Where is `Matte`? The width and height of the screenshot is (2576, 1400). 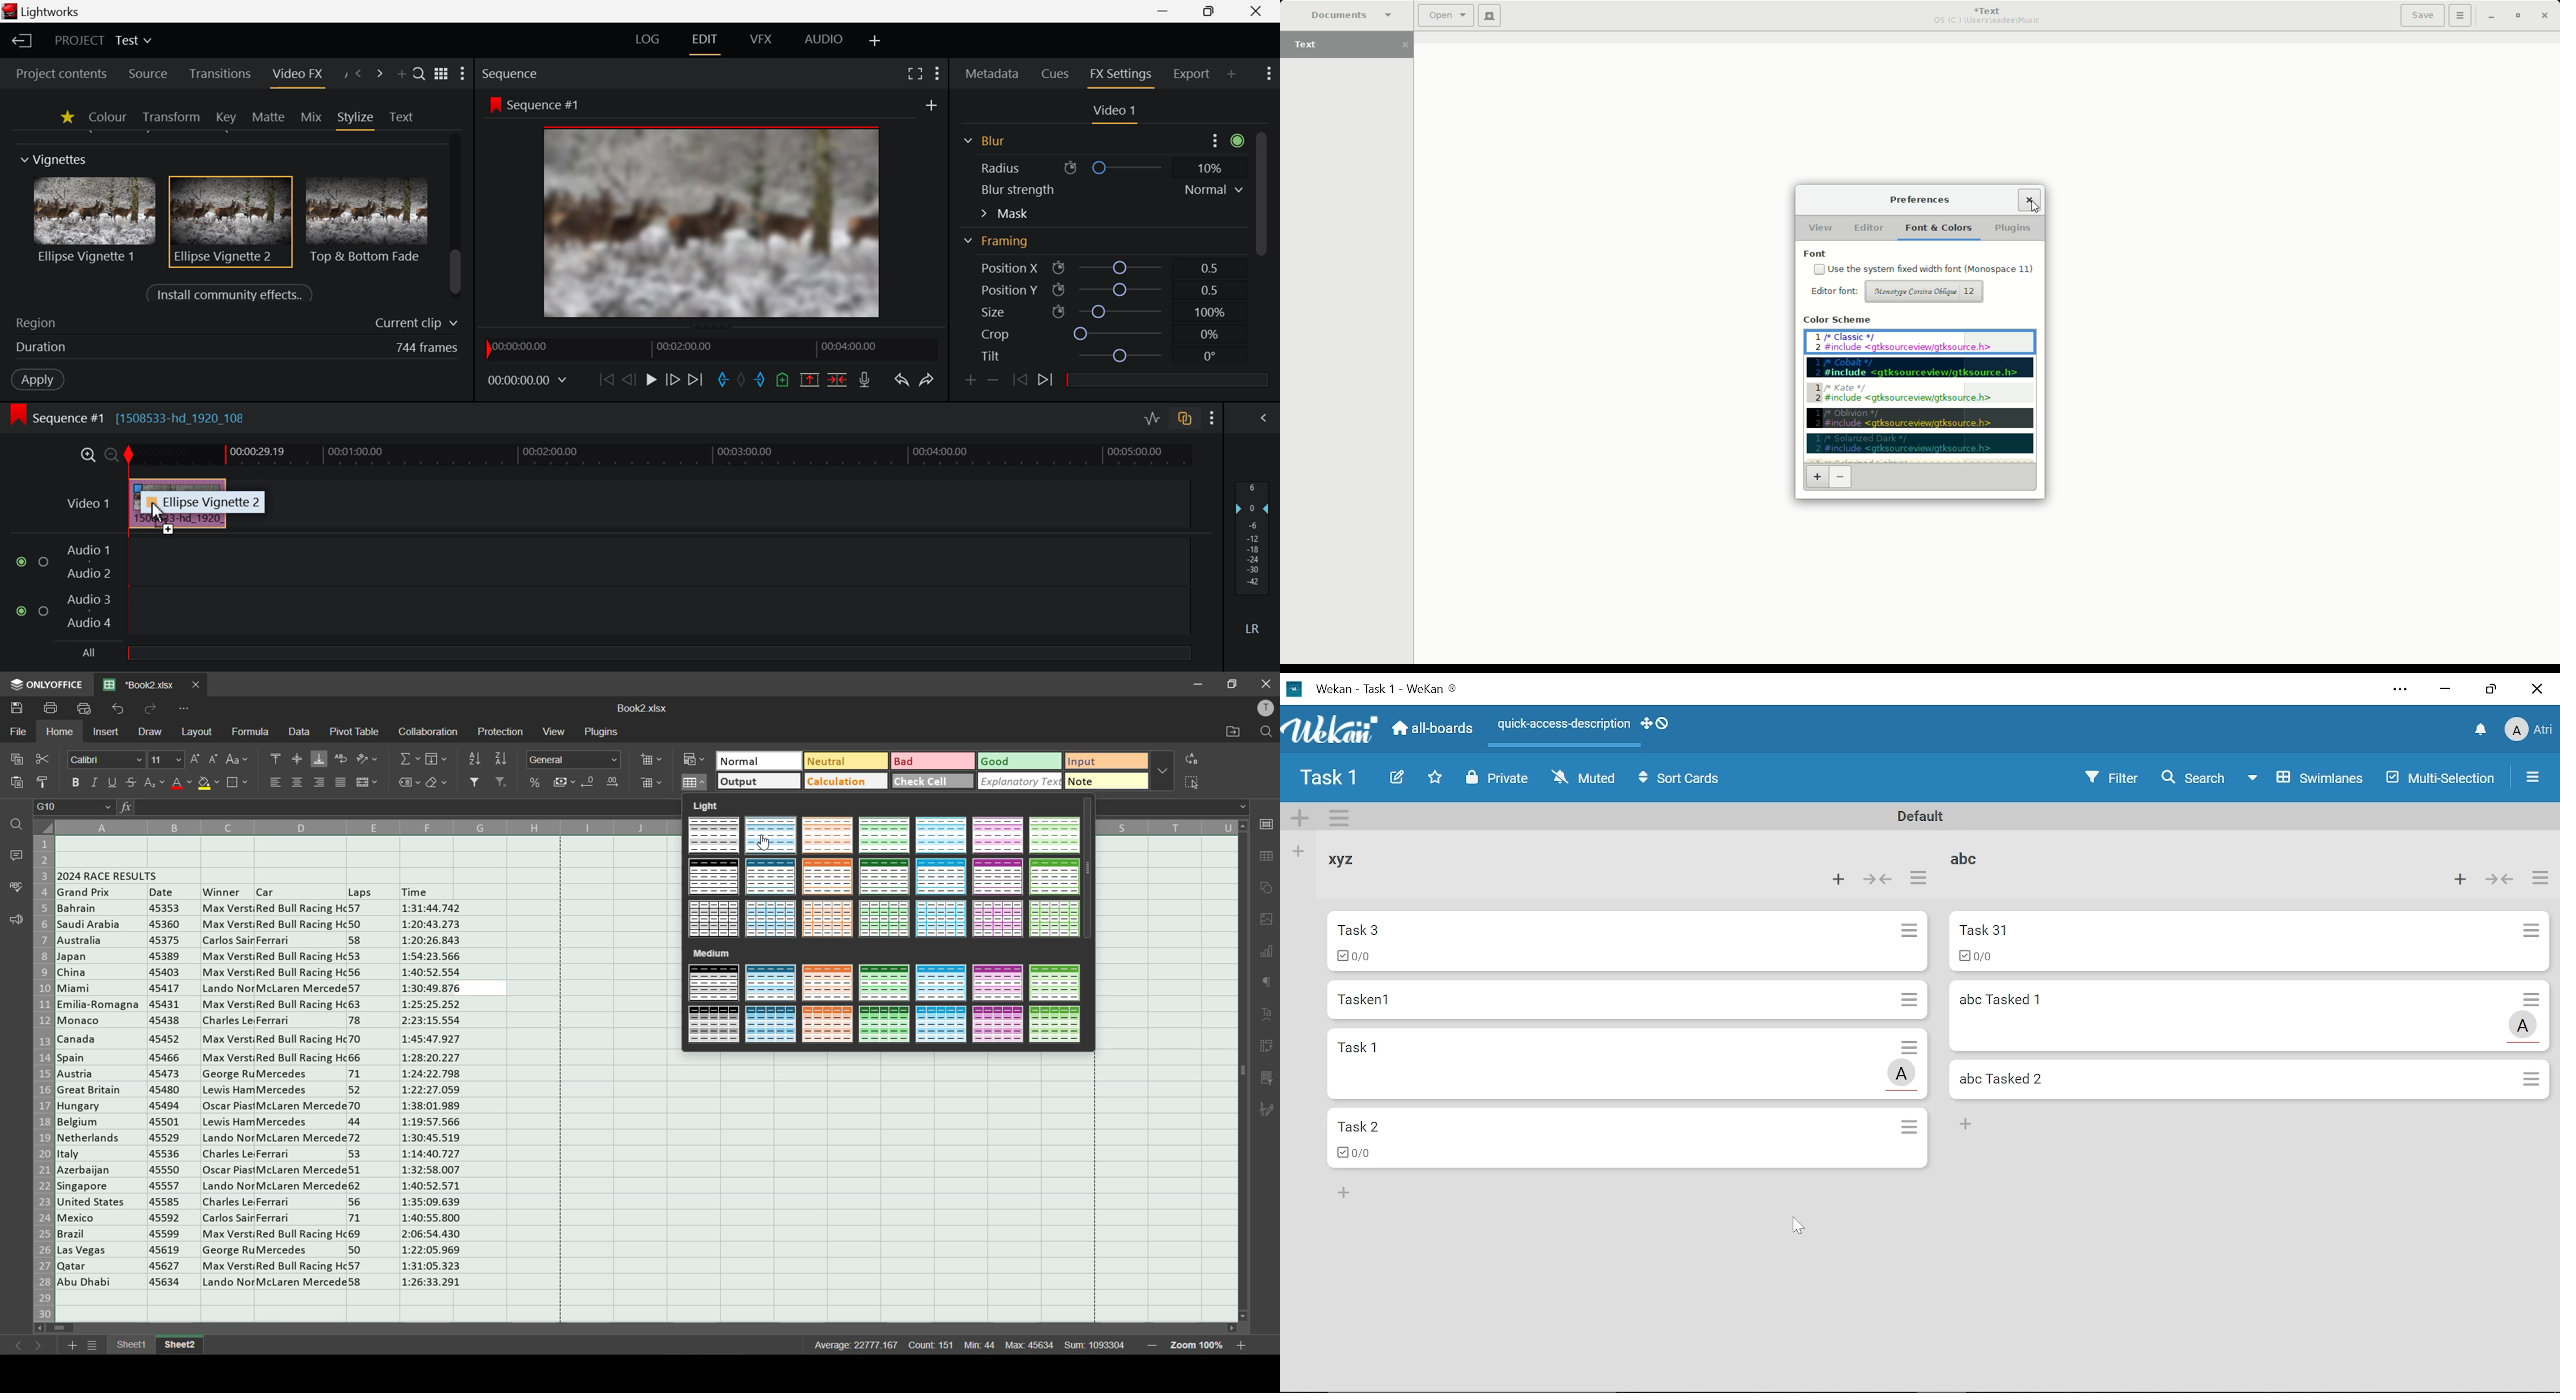 Matte is located at coordinates (269, 117).